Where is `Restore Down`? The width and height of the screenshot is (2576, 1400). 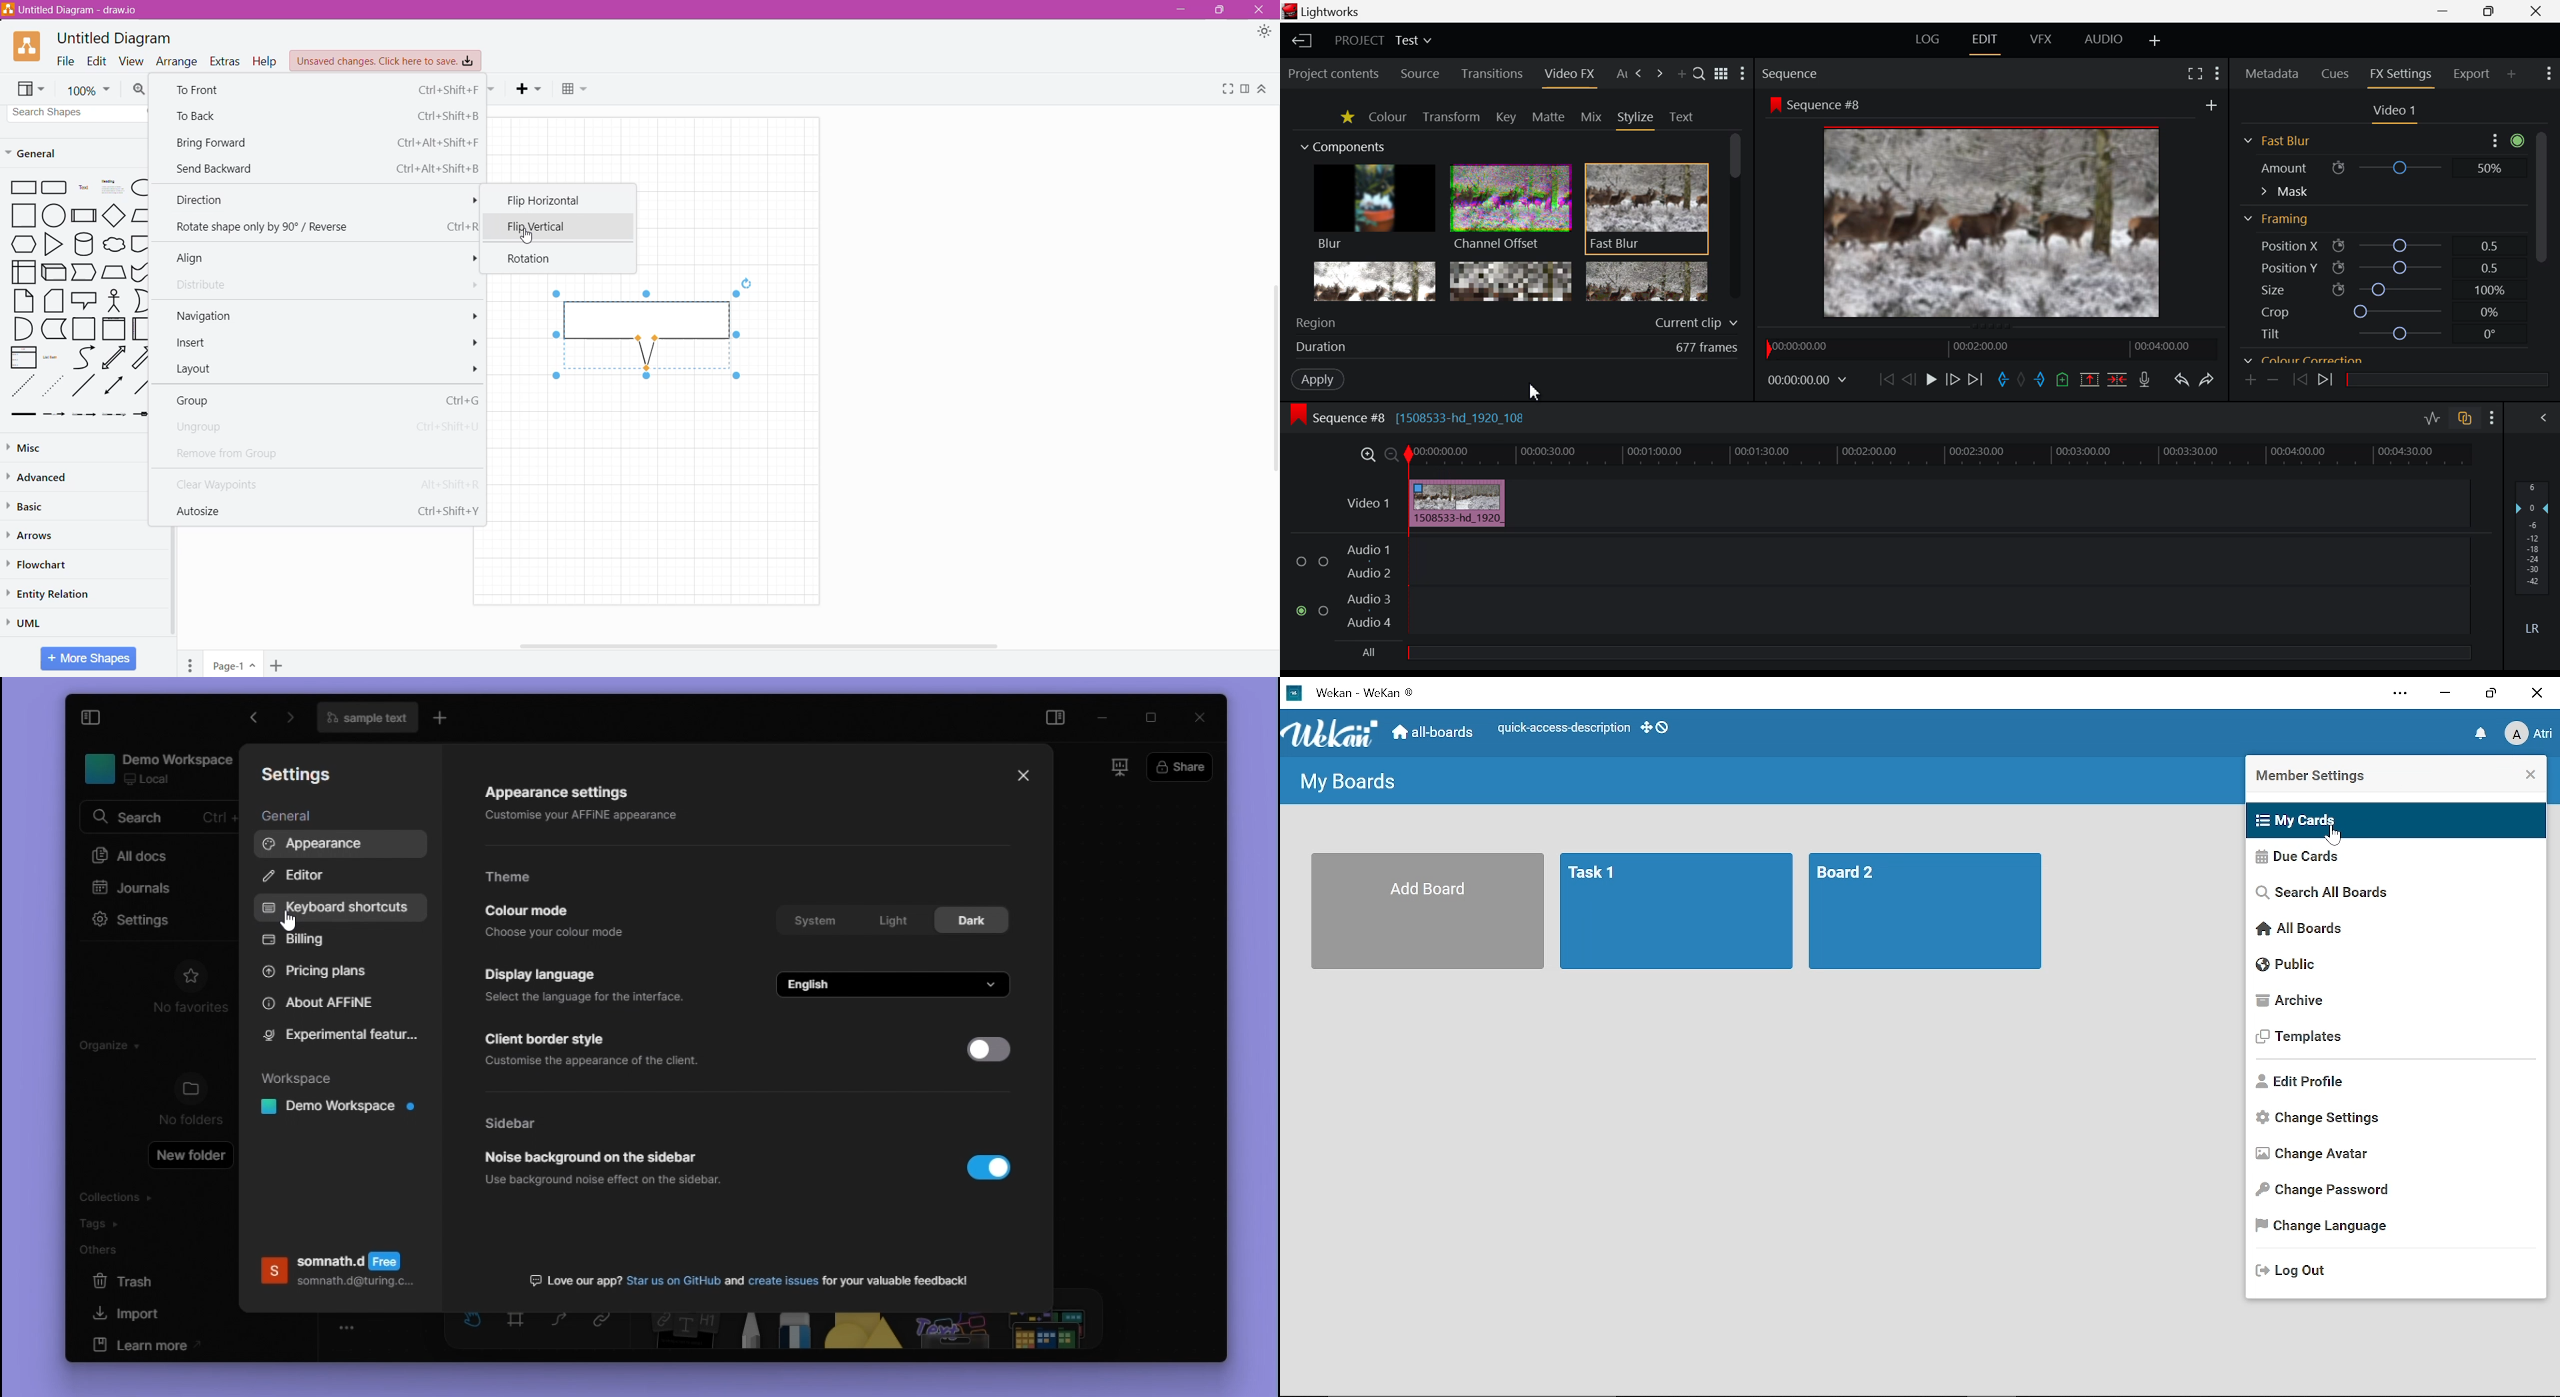 Restore Down is located at coordinates (2447, 11).